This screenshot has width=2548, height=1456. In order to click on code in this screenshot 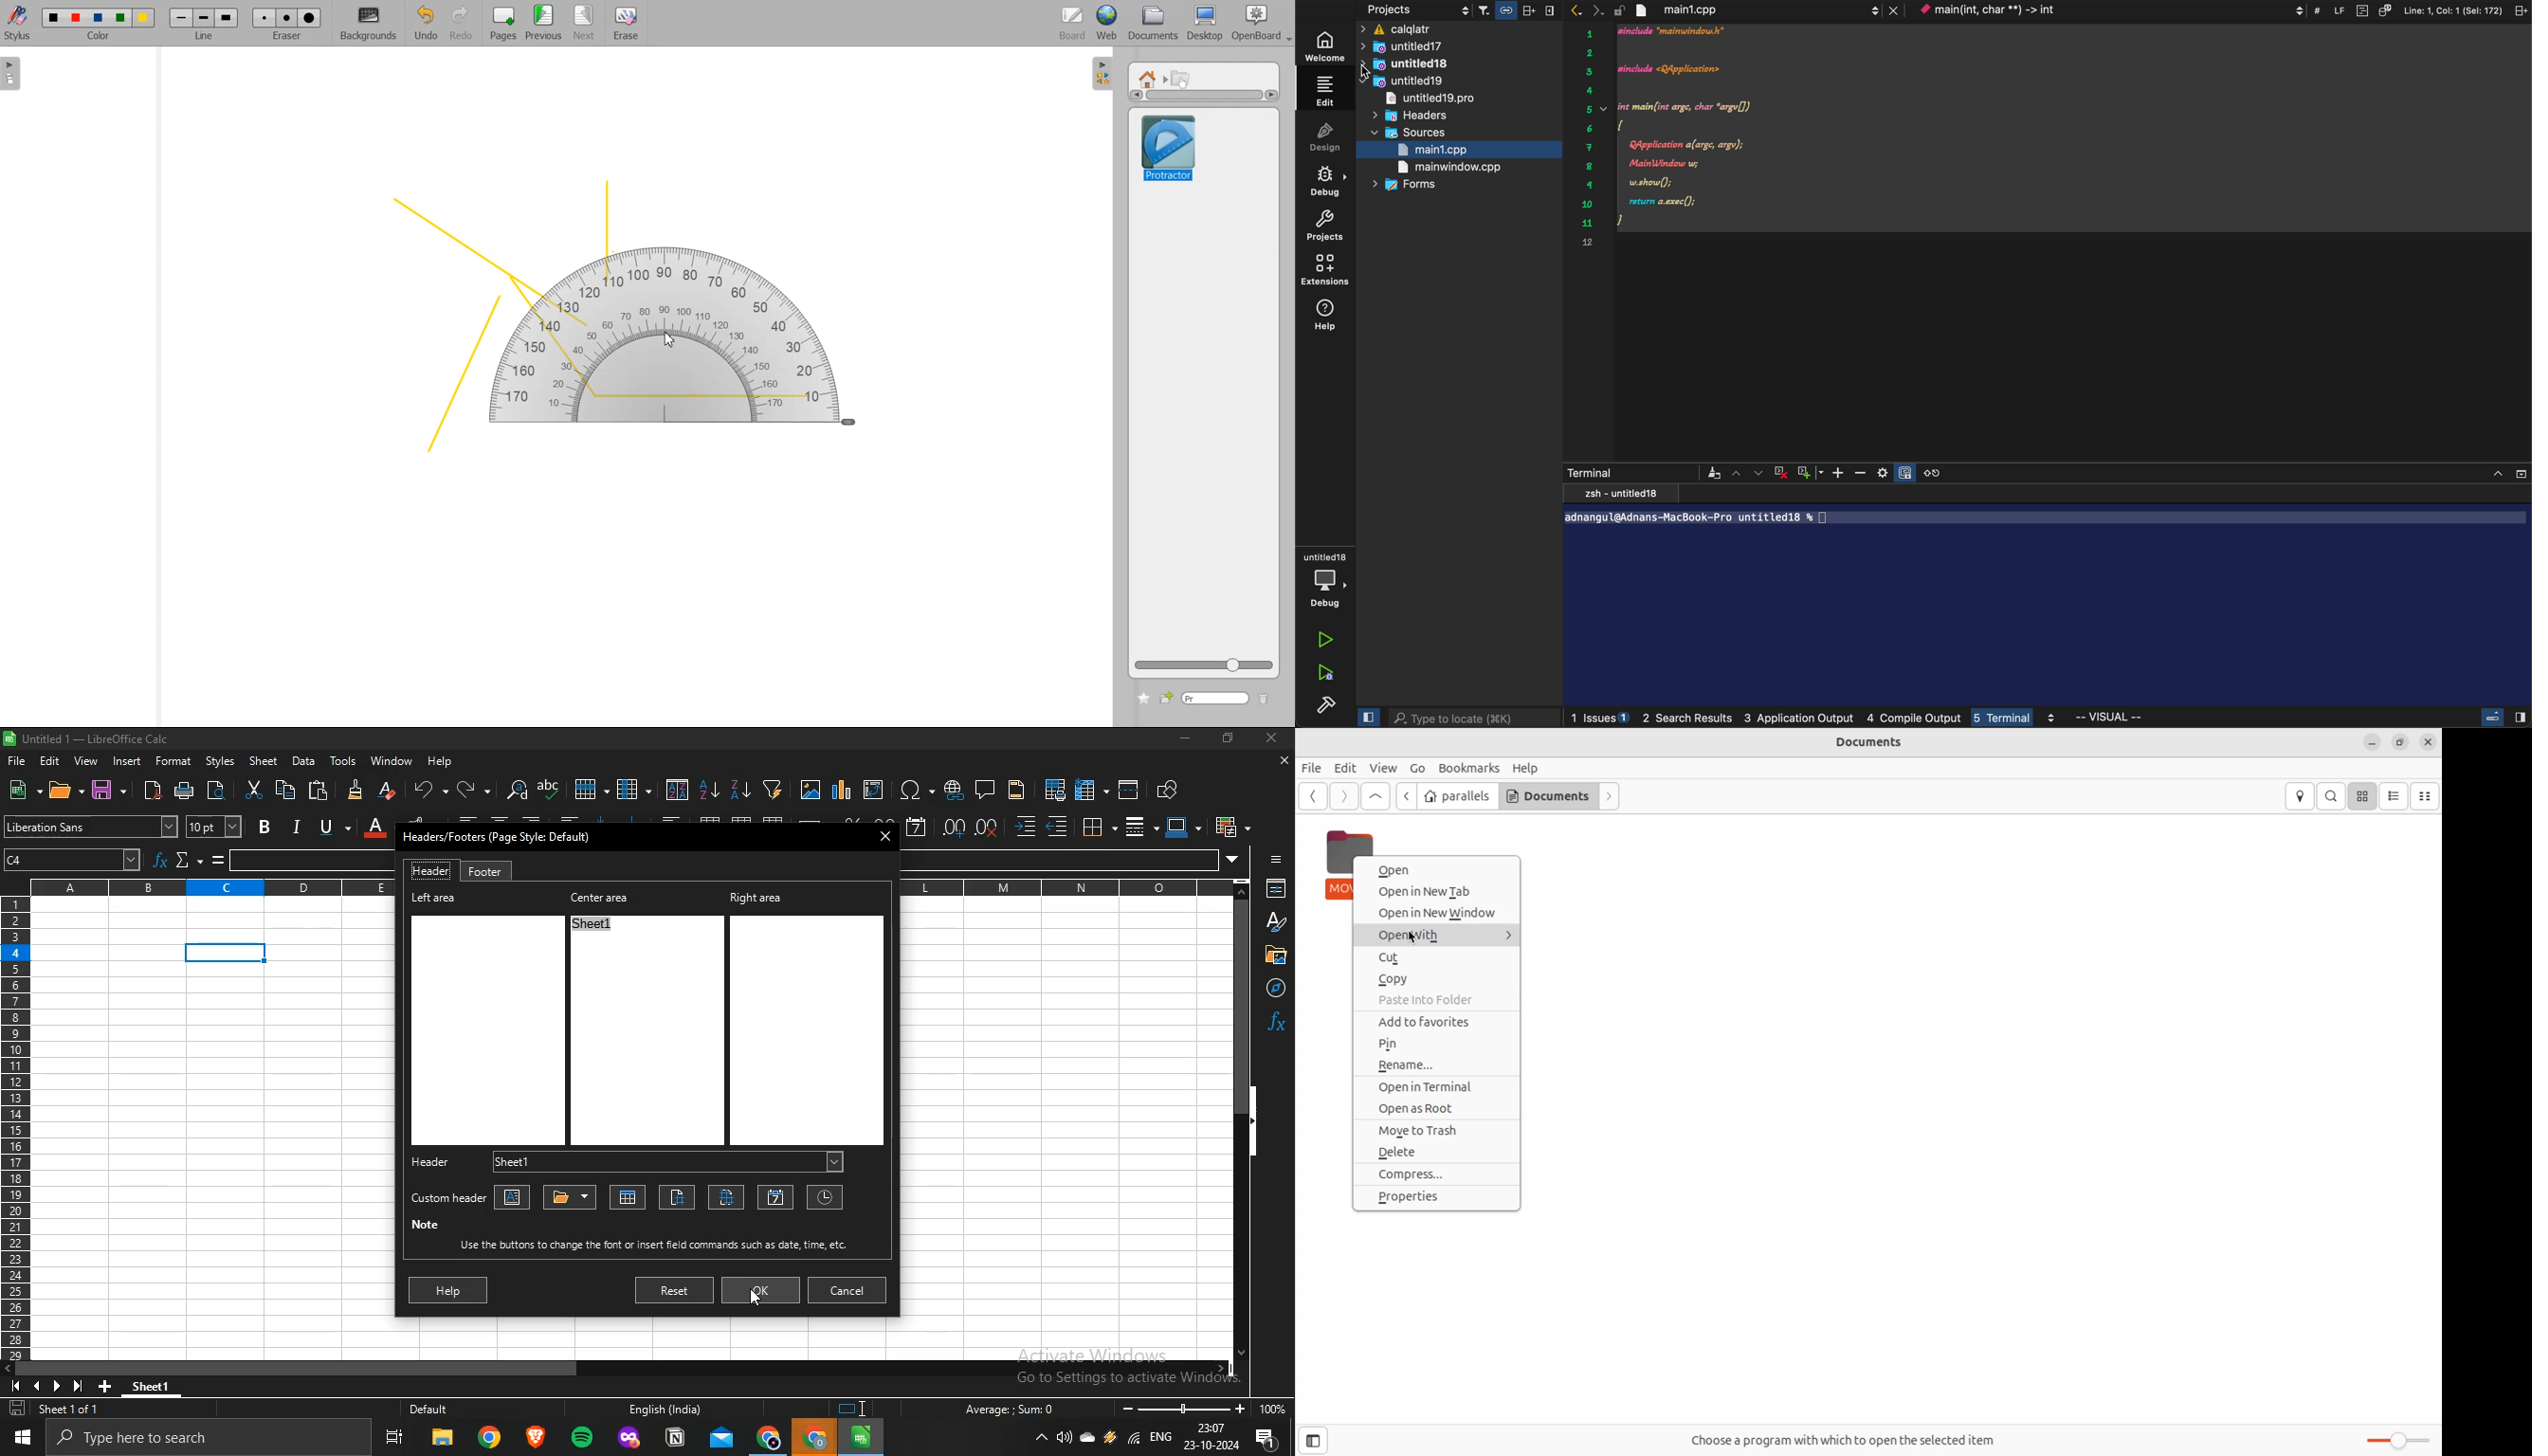, I will do `click(2055, 135)`.